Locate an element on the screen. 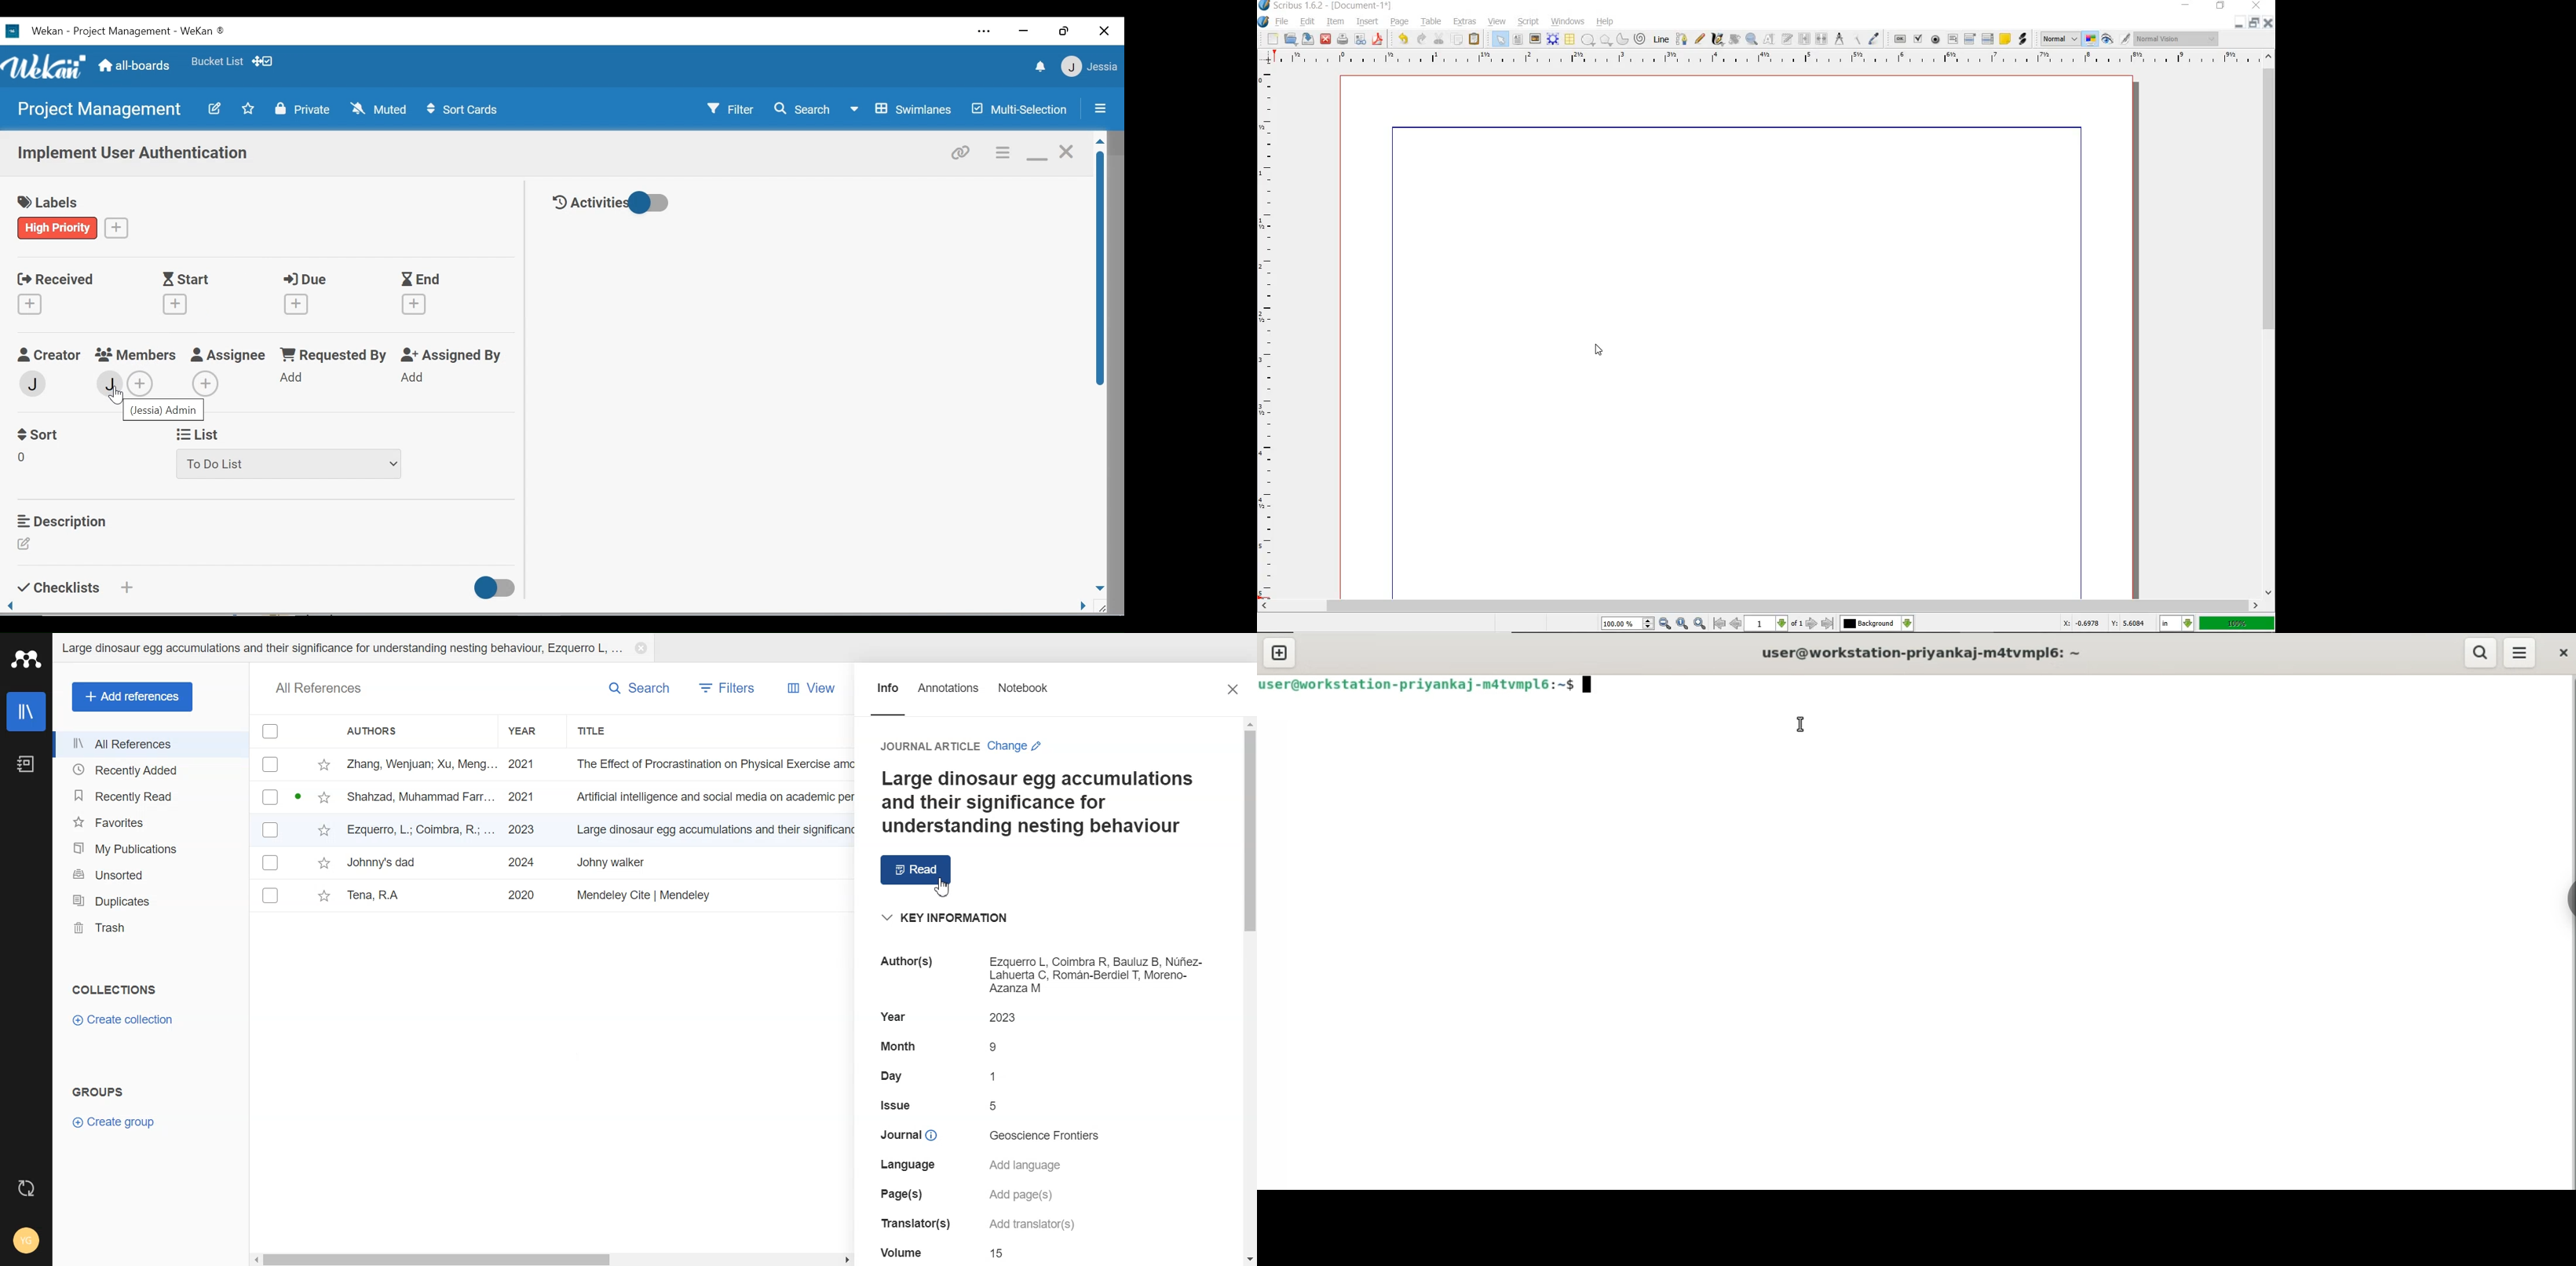 Image resolution: width=2576 pixels, height=1288 pixels. previous is located at coordinates (1736, 623).